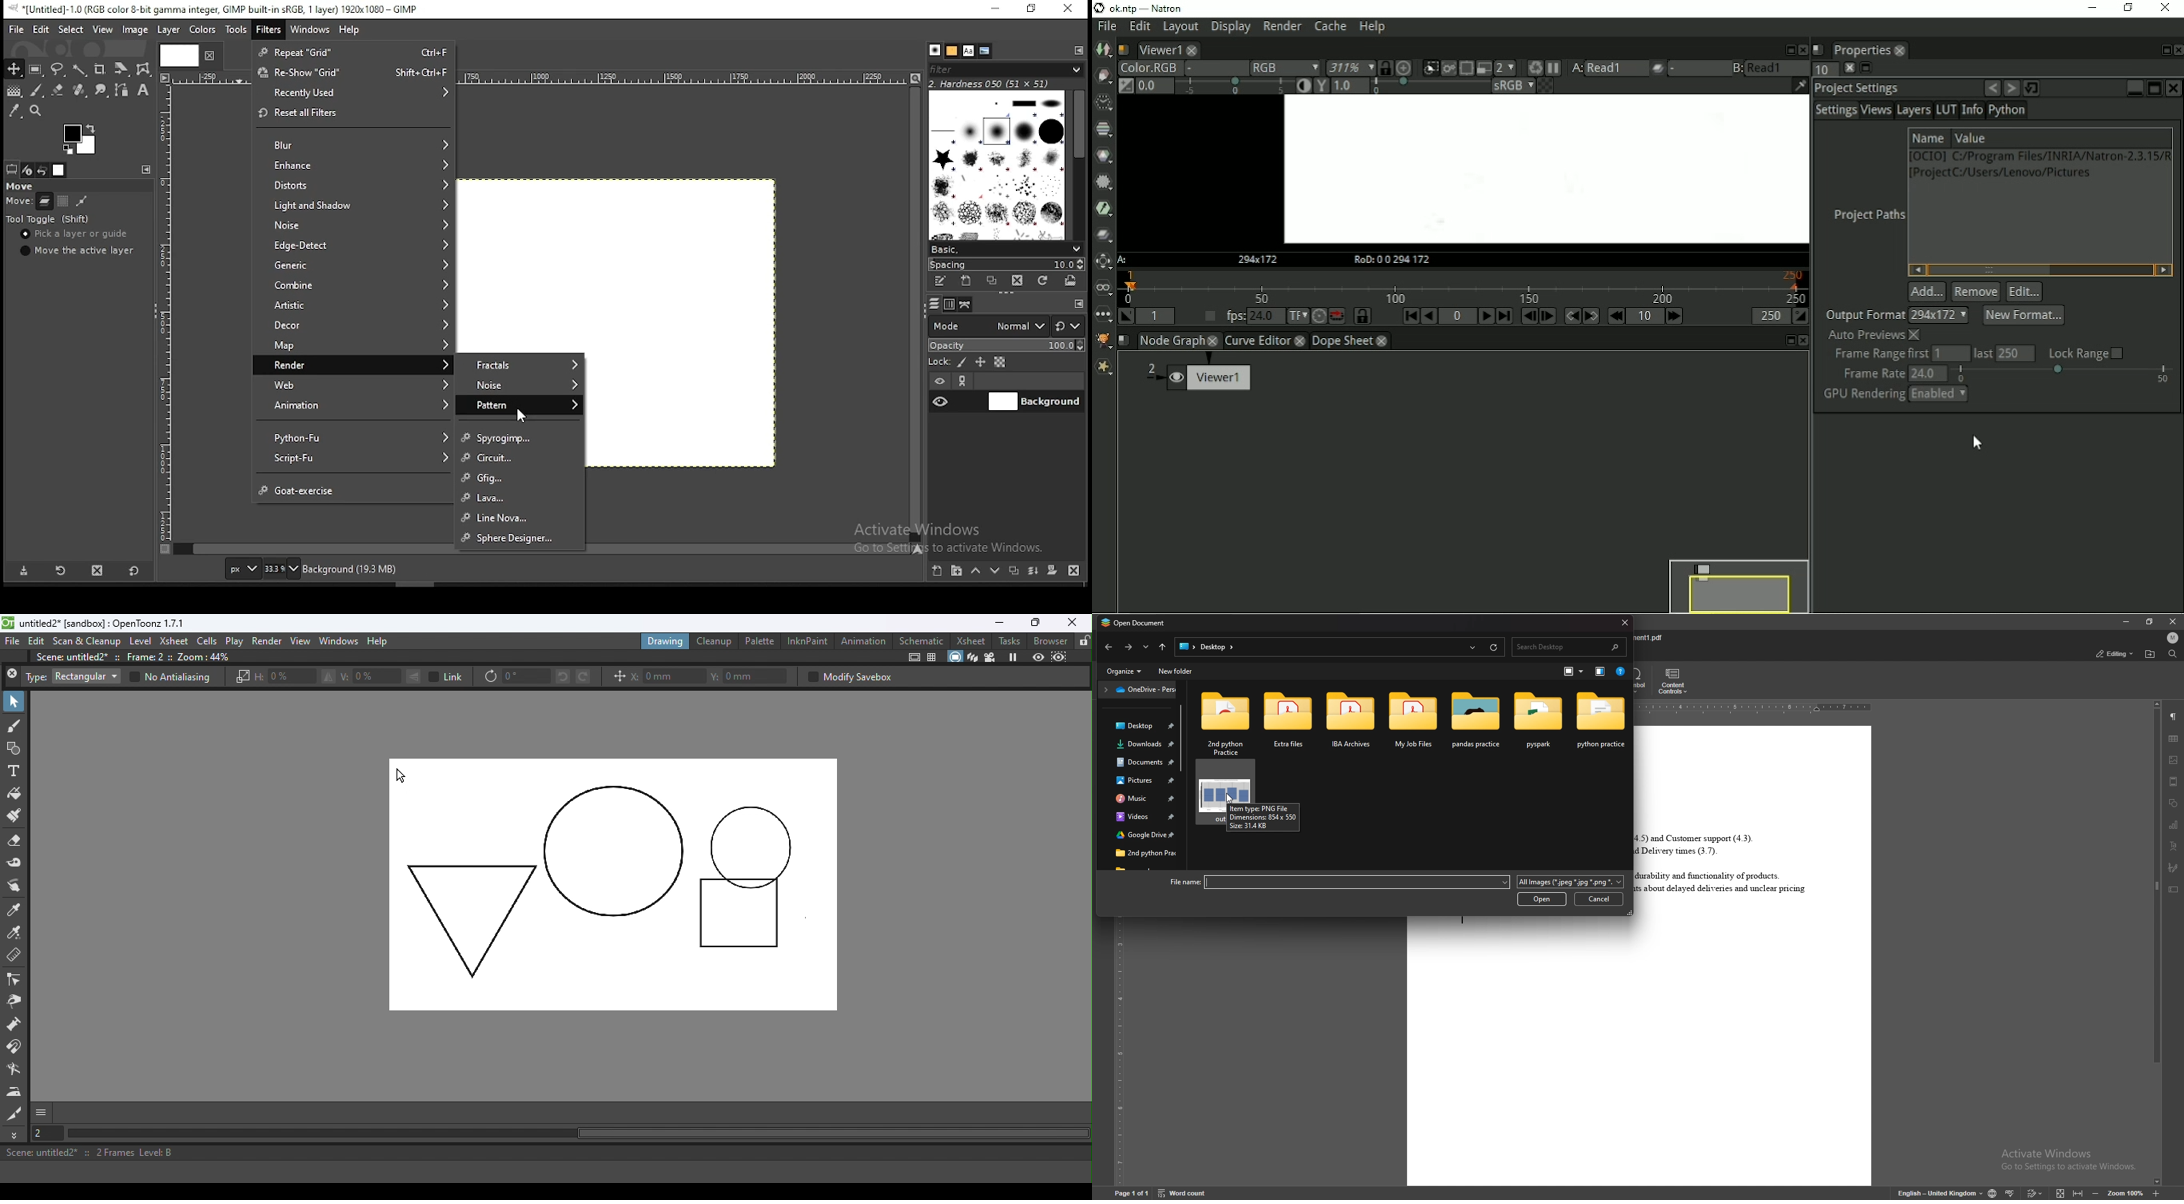  I want to click on new layer , so click(939, 571).